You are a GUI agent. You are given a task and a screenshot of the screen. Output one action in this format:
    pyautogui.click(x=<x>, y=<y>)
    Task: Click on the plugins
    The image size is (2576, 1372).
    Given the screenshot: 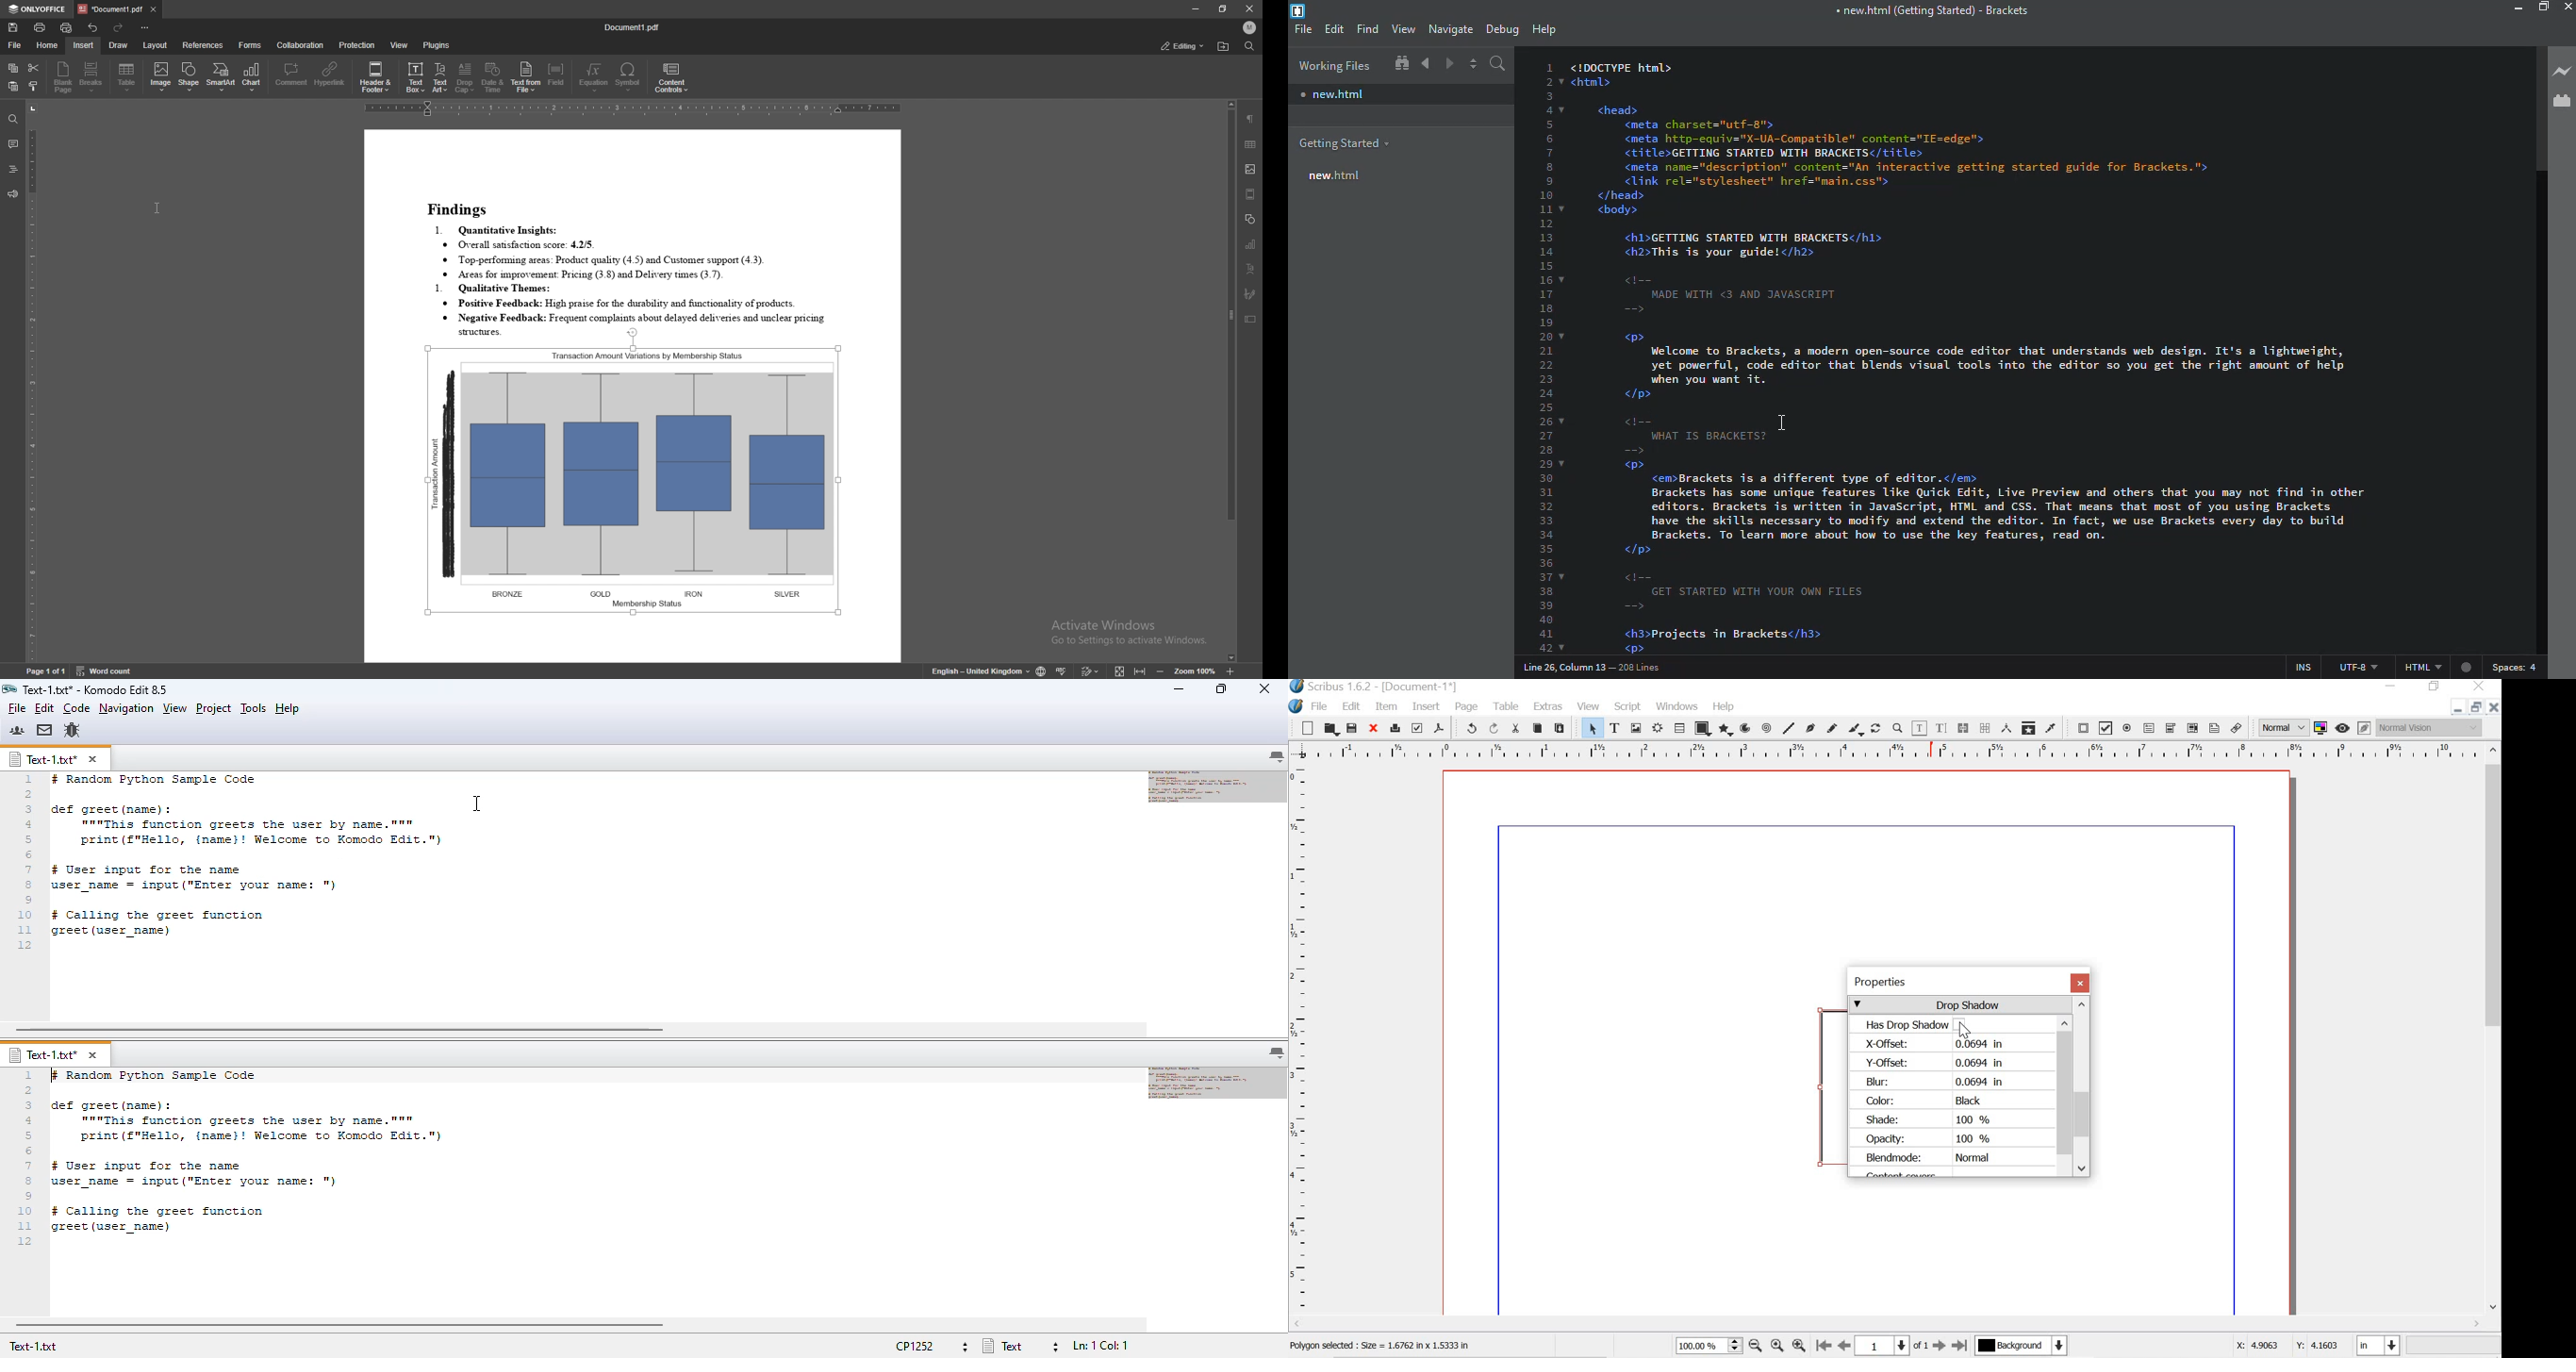 What is the action you would take?
    pyautogui.click(x=438, y=45)
    